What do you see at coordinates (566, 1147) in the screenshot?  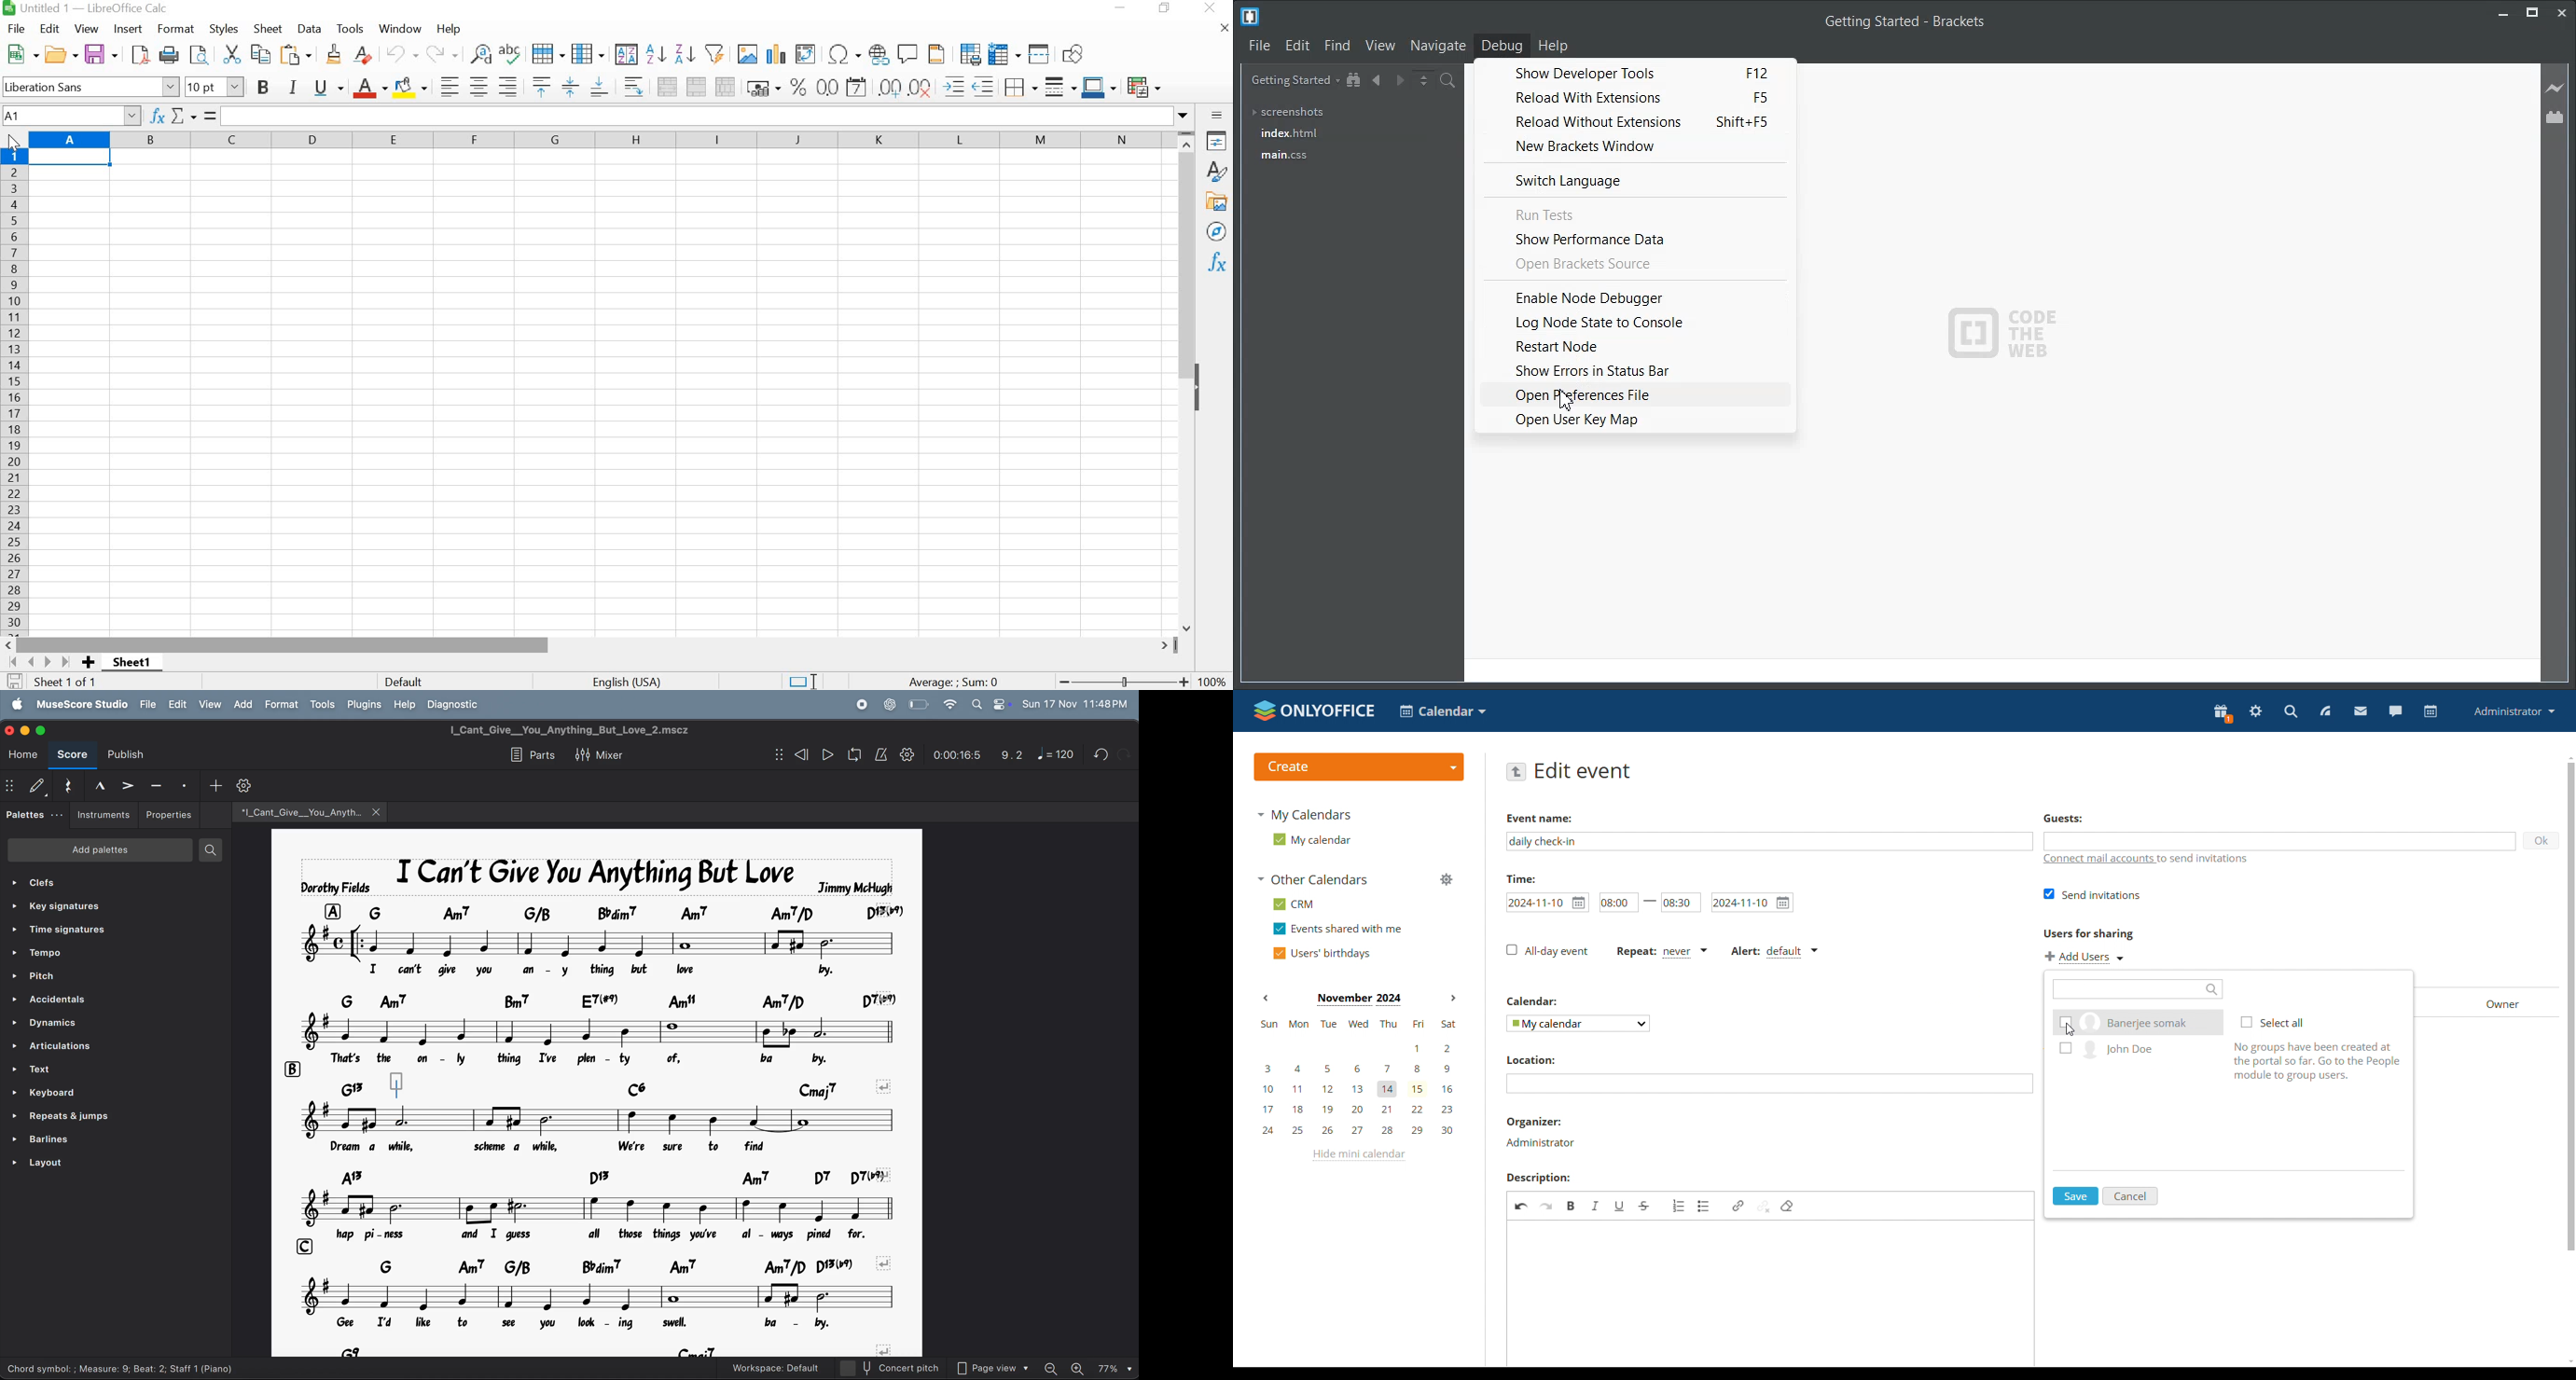 I see `lyrics` at bounding box center [566, 1147].